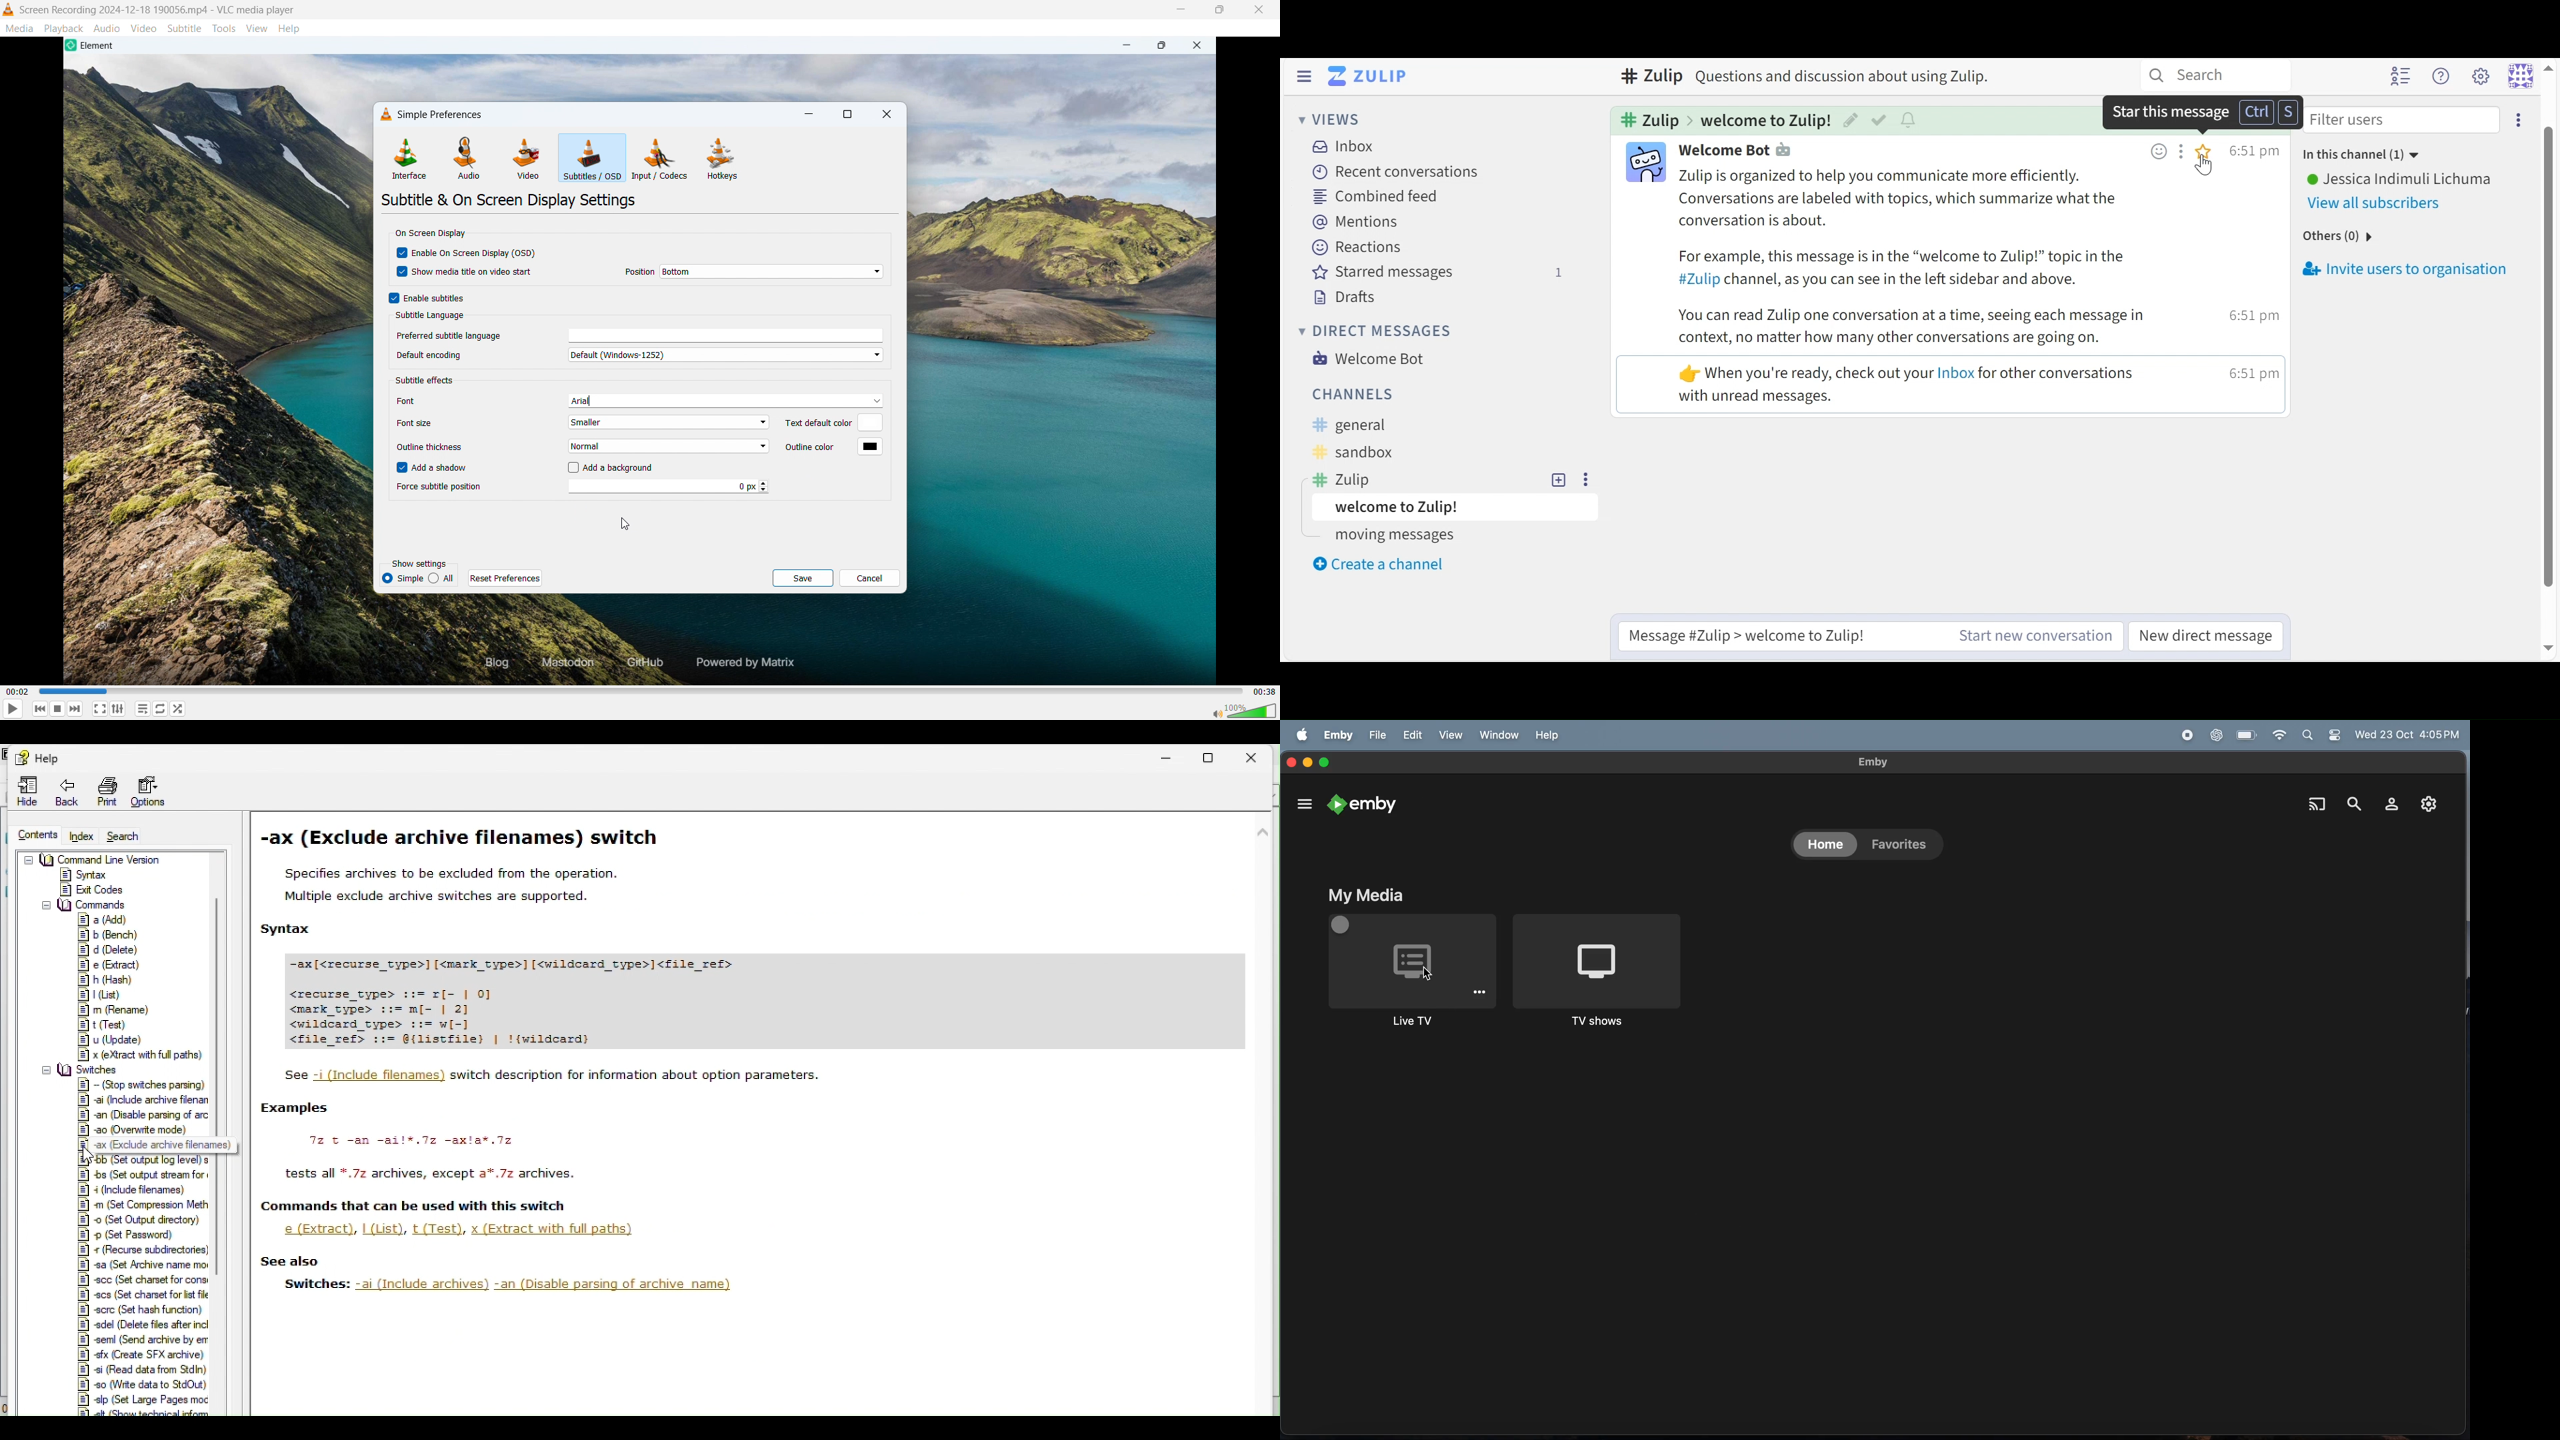  Describe the element at coordinates (1329, 119) in the screenshot. I see `Views` at that location.